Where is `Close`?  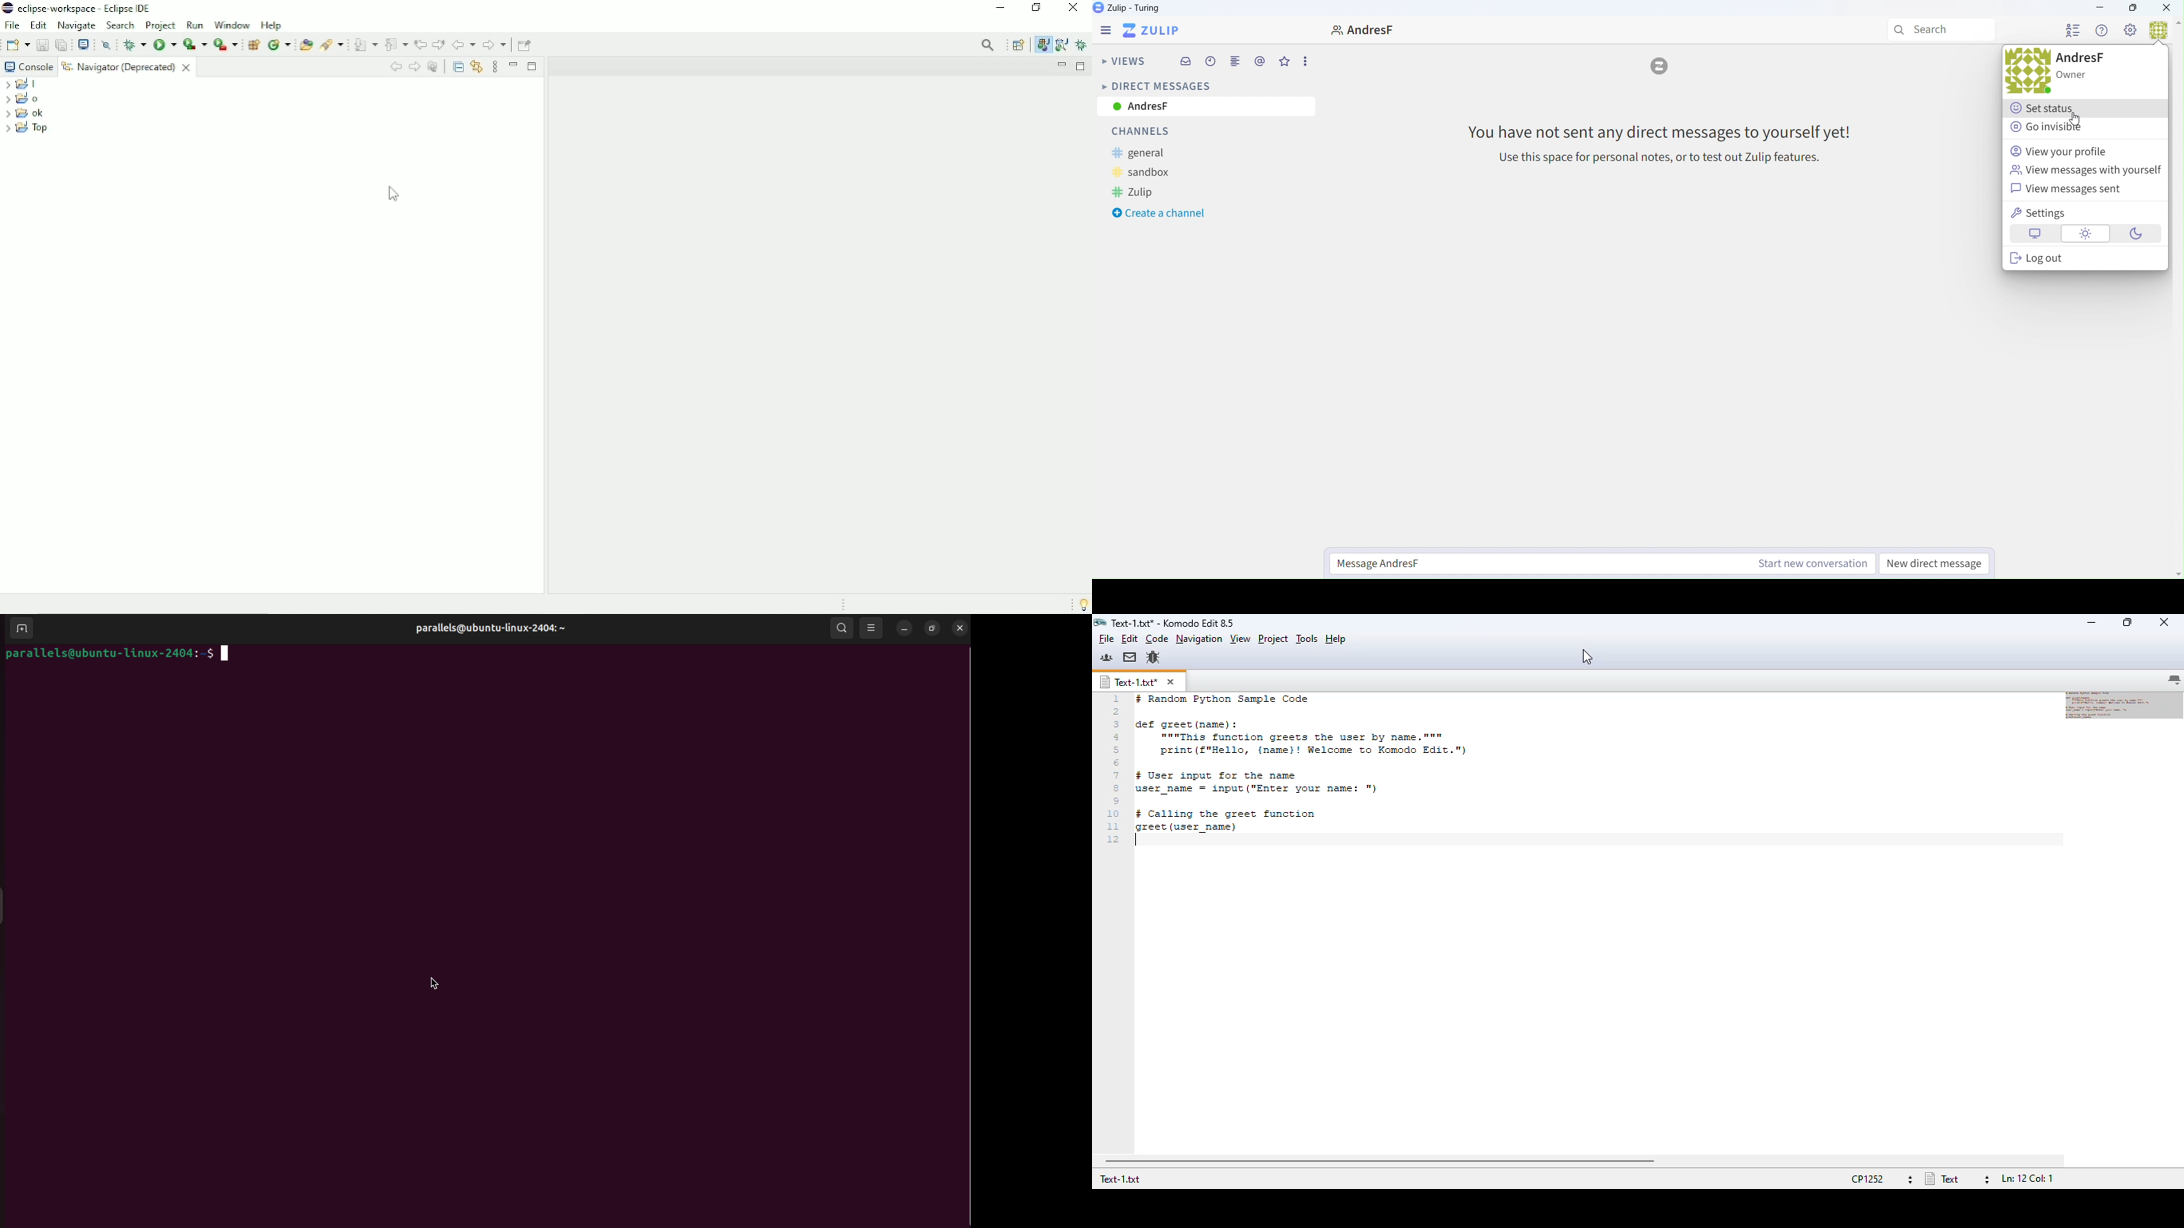 Close is located at coordinates (2170, 8).